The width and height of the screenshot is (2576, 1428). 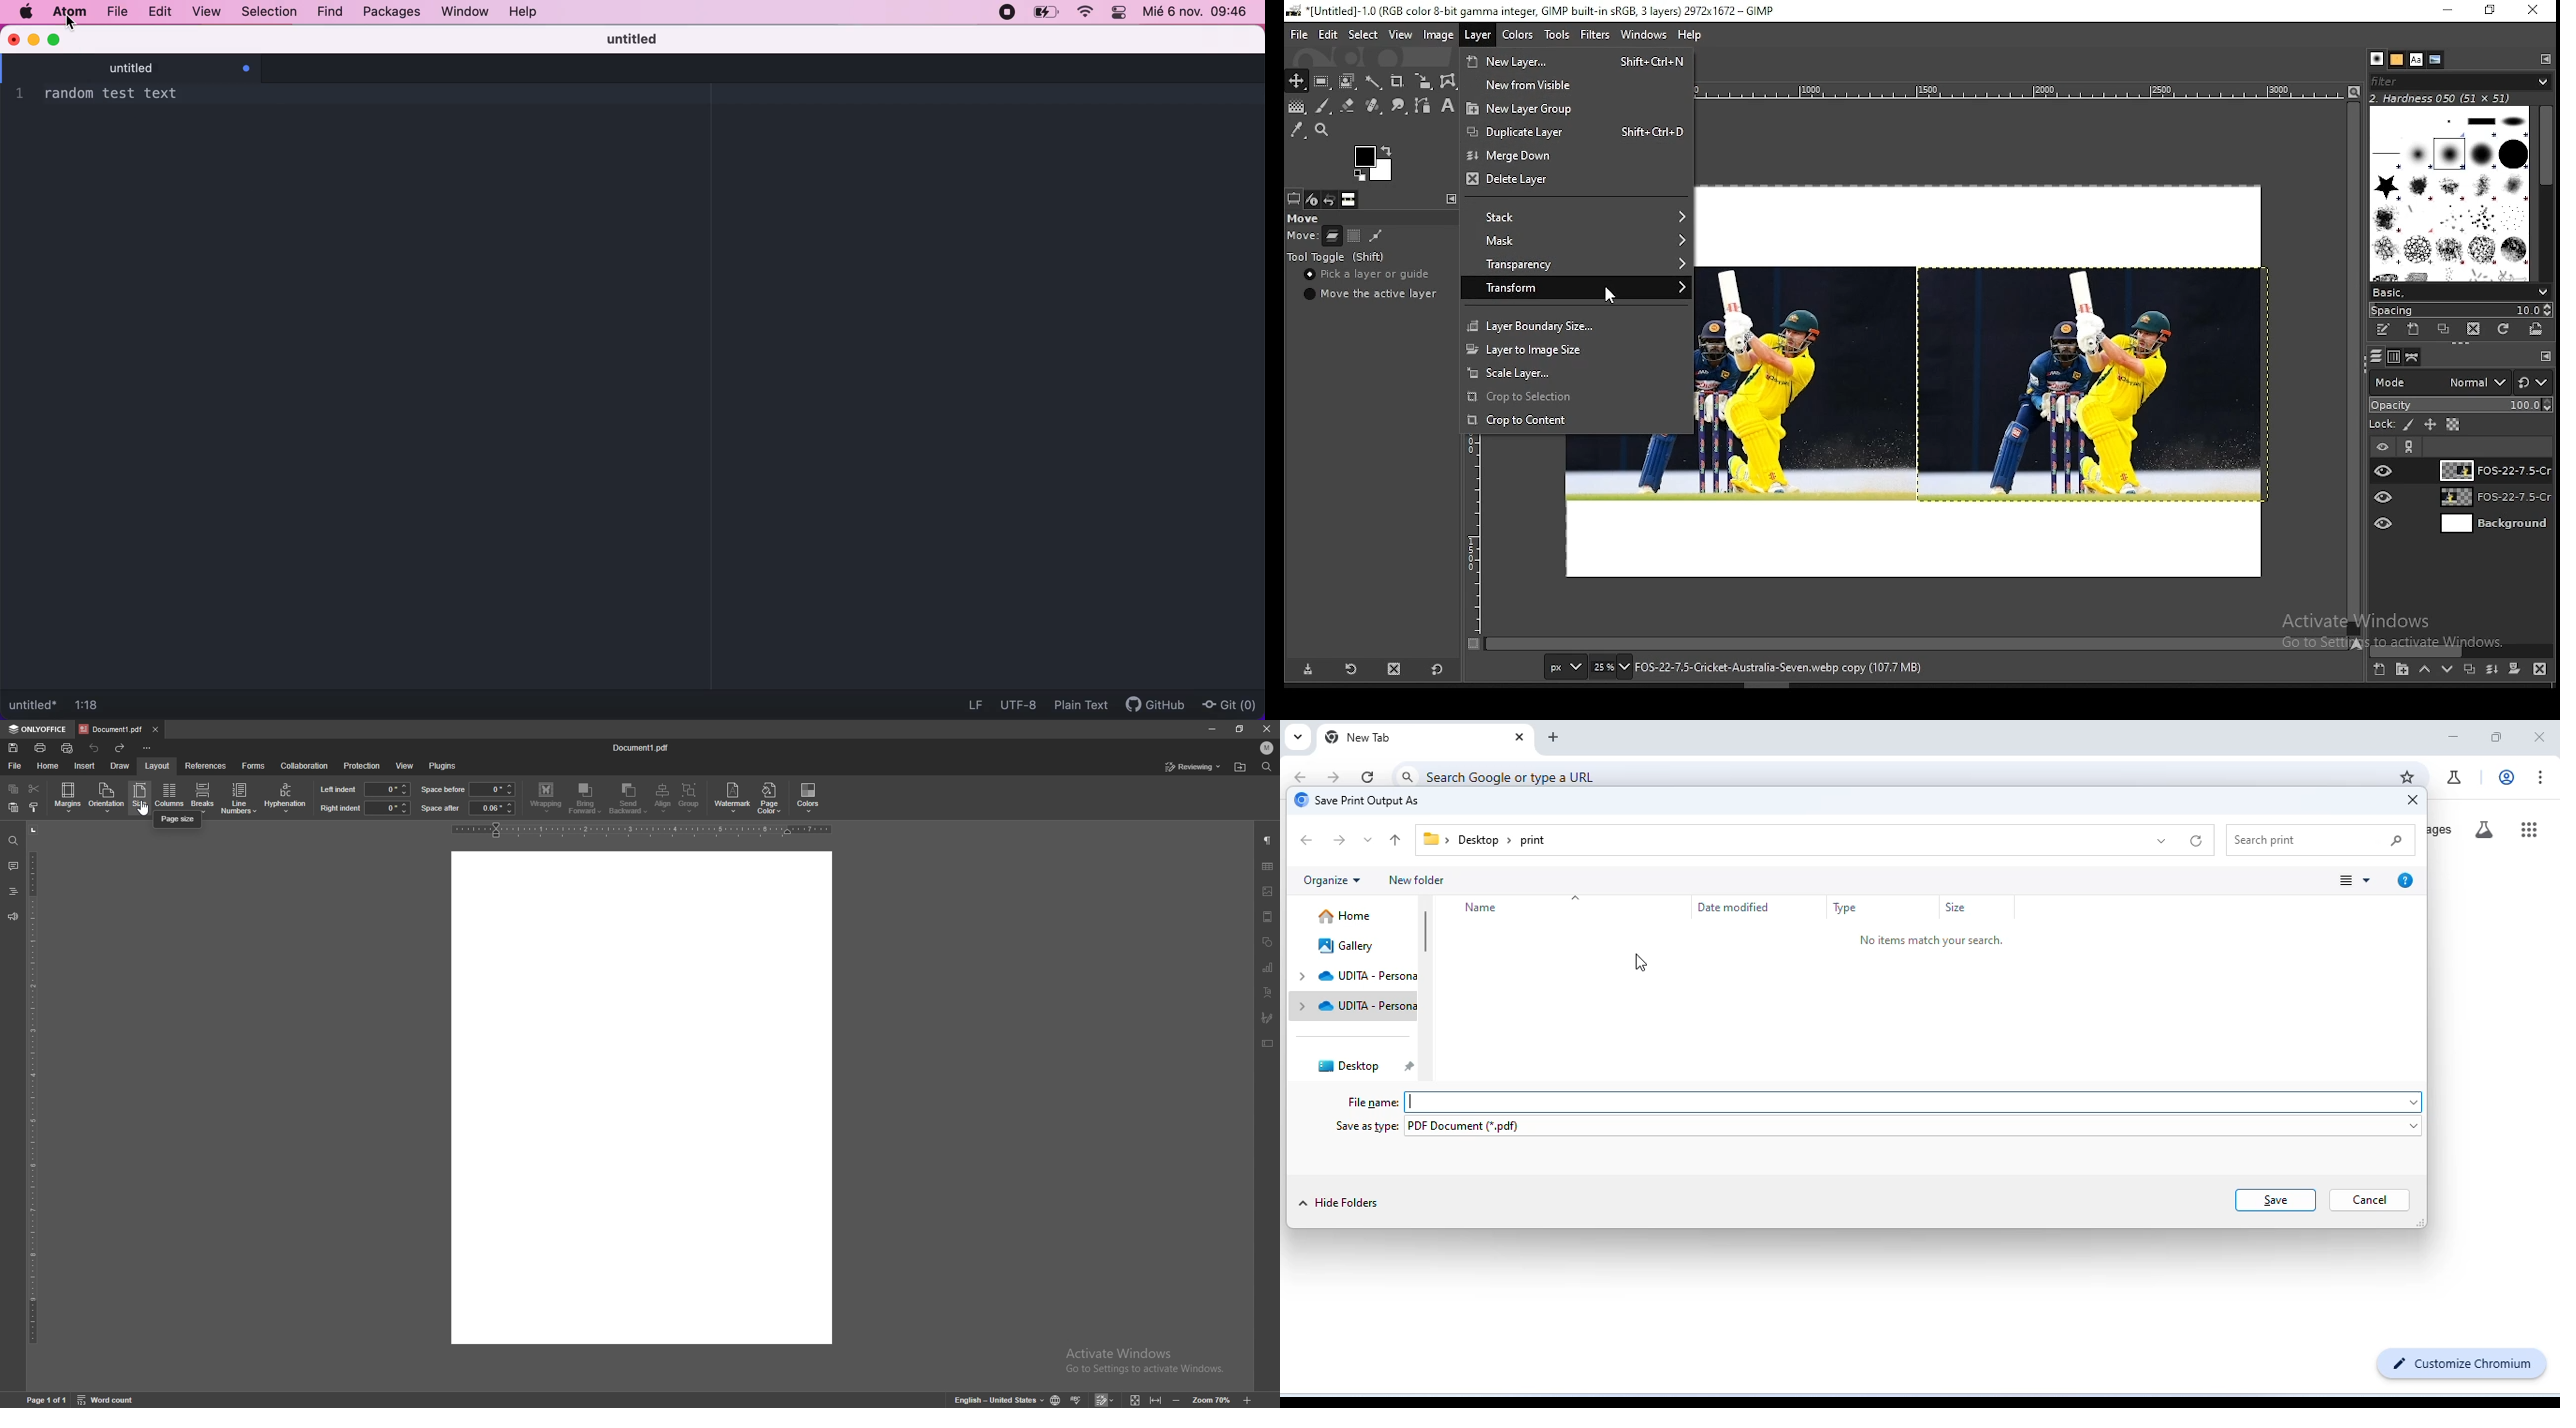 I want to click on tool, so click(x=2545, y=58).